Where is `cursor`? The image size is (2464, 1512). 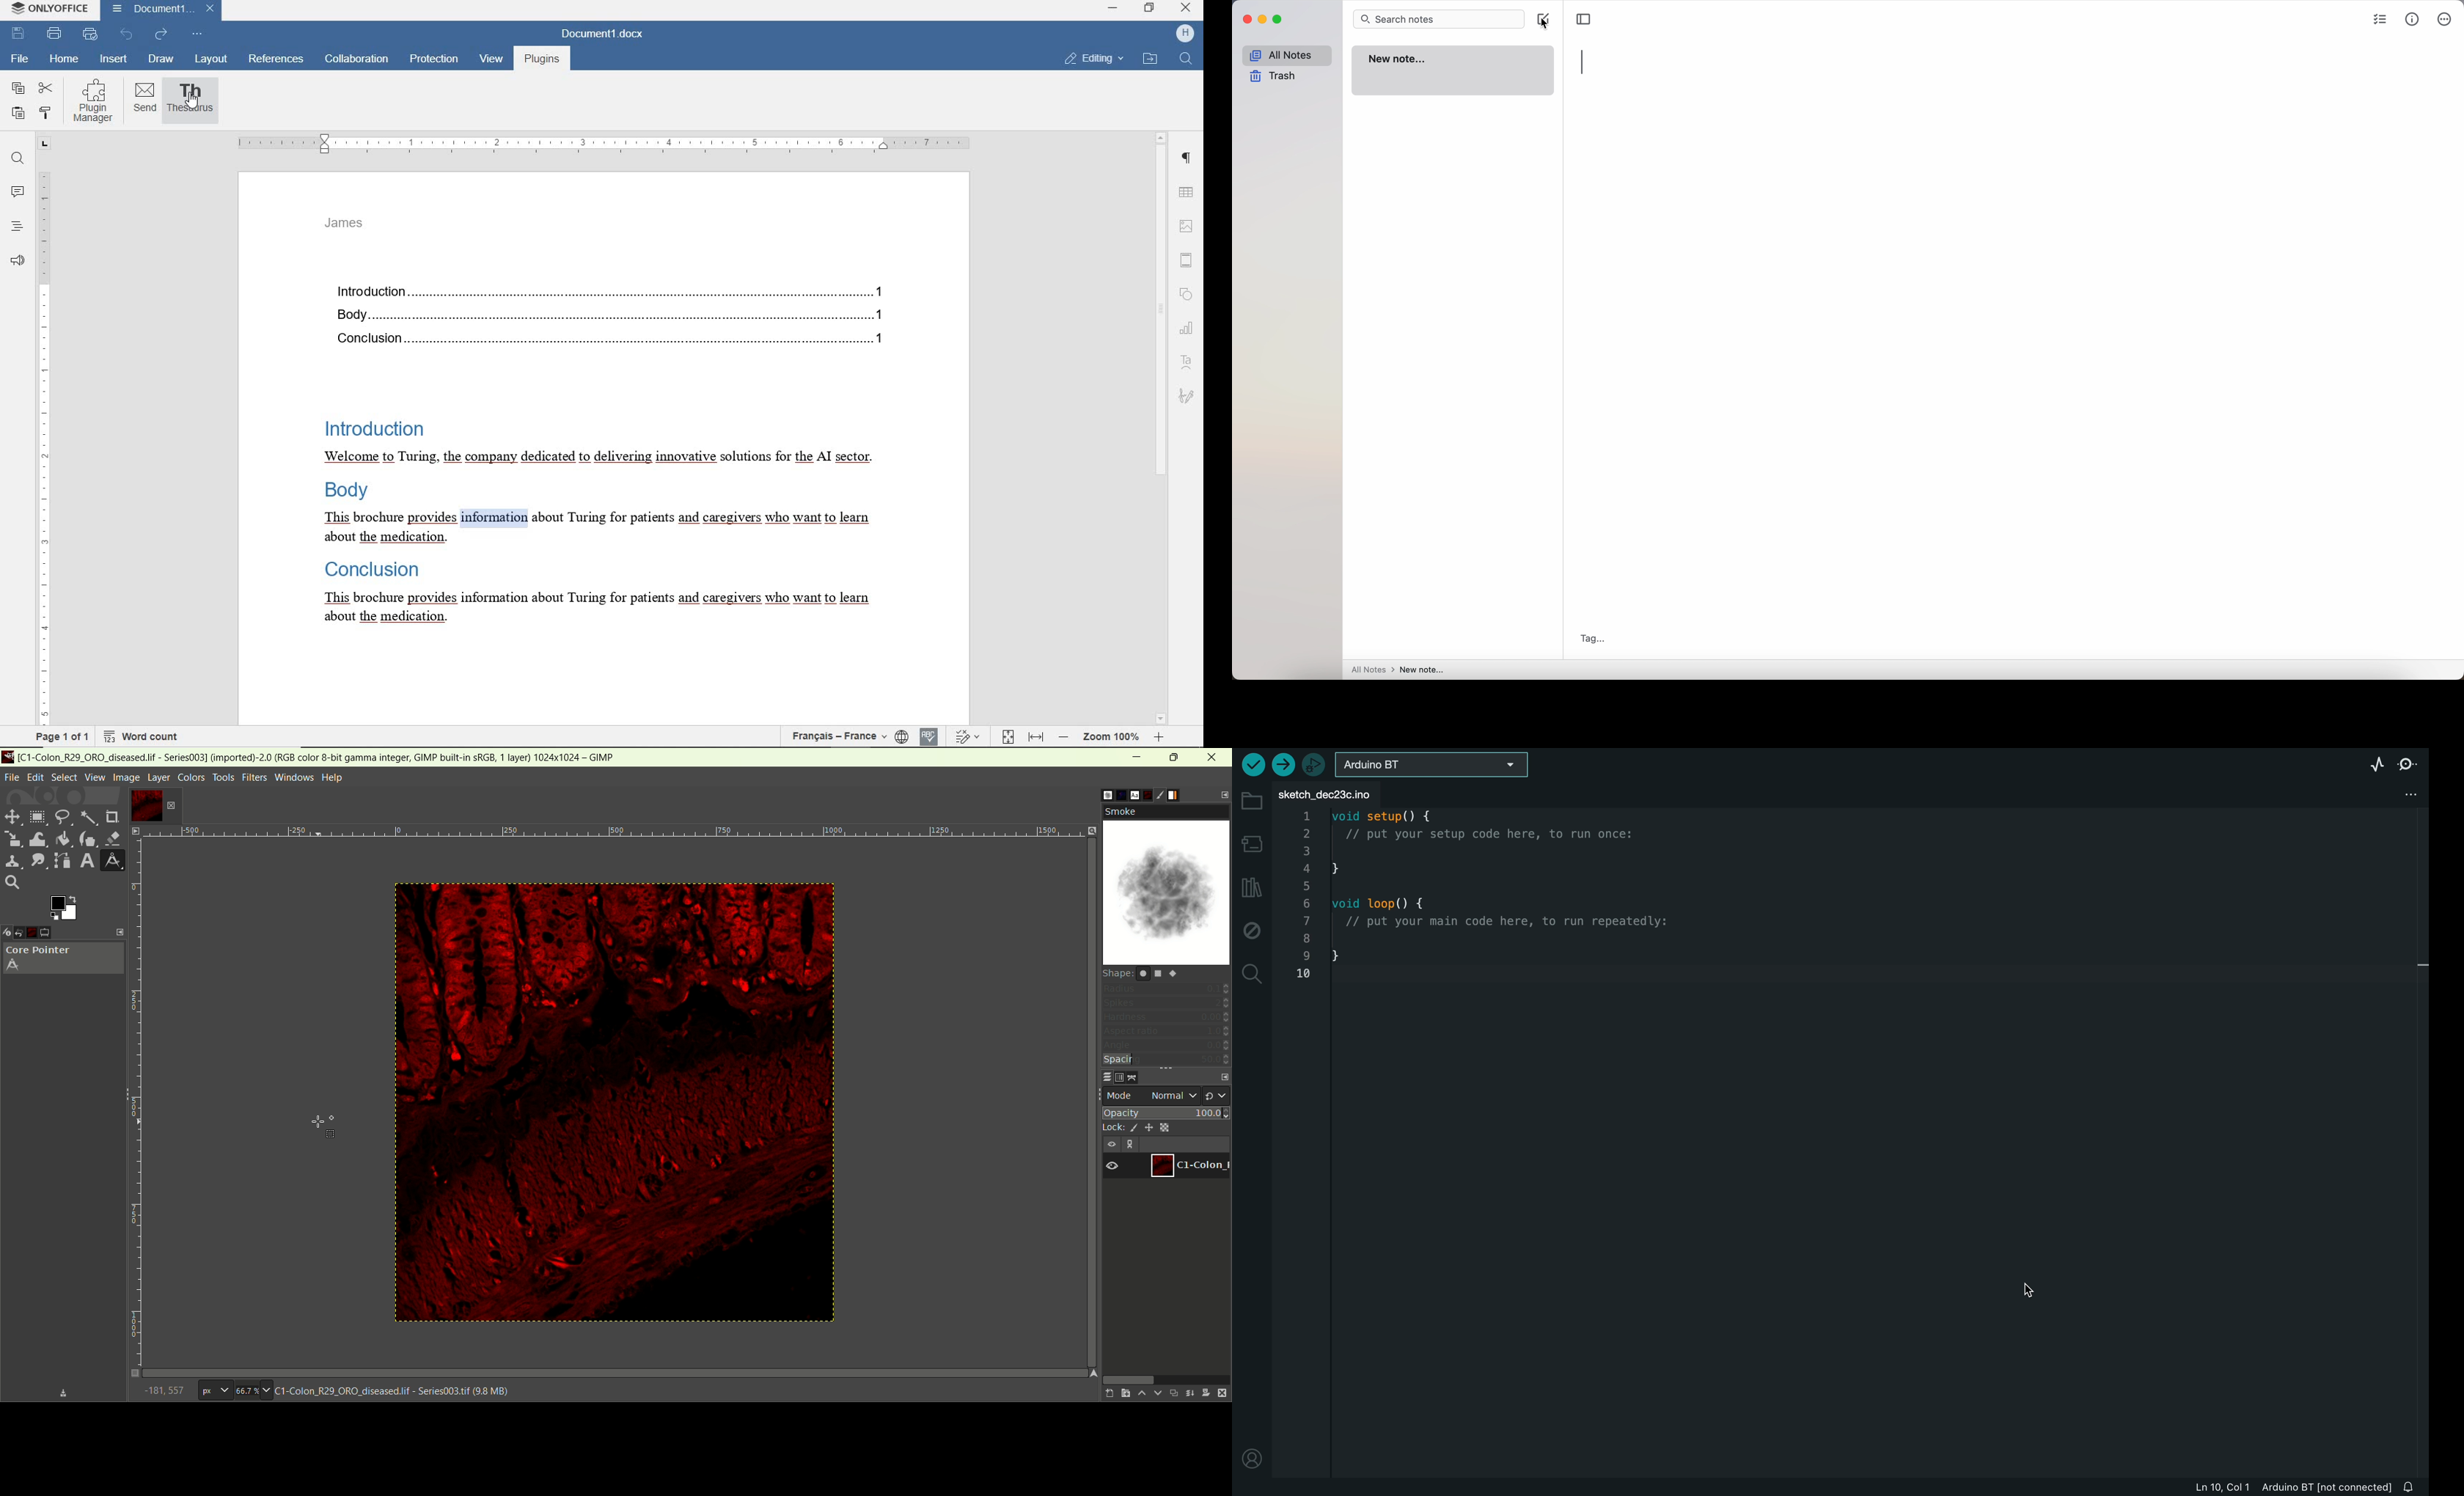
cursor is located at coordinates (1550, 22).